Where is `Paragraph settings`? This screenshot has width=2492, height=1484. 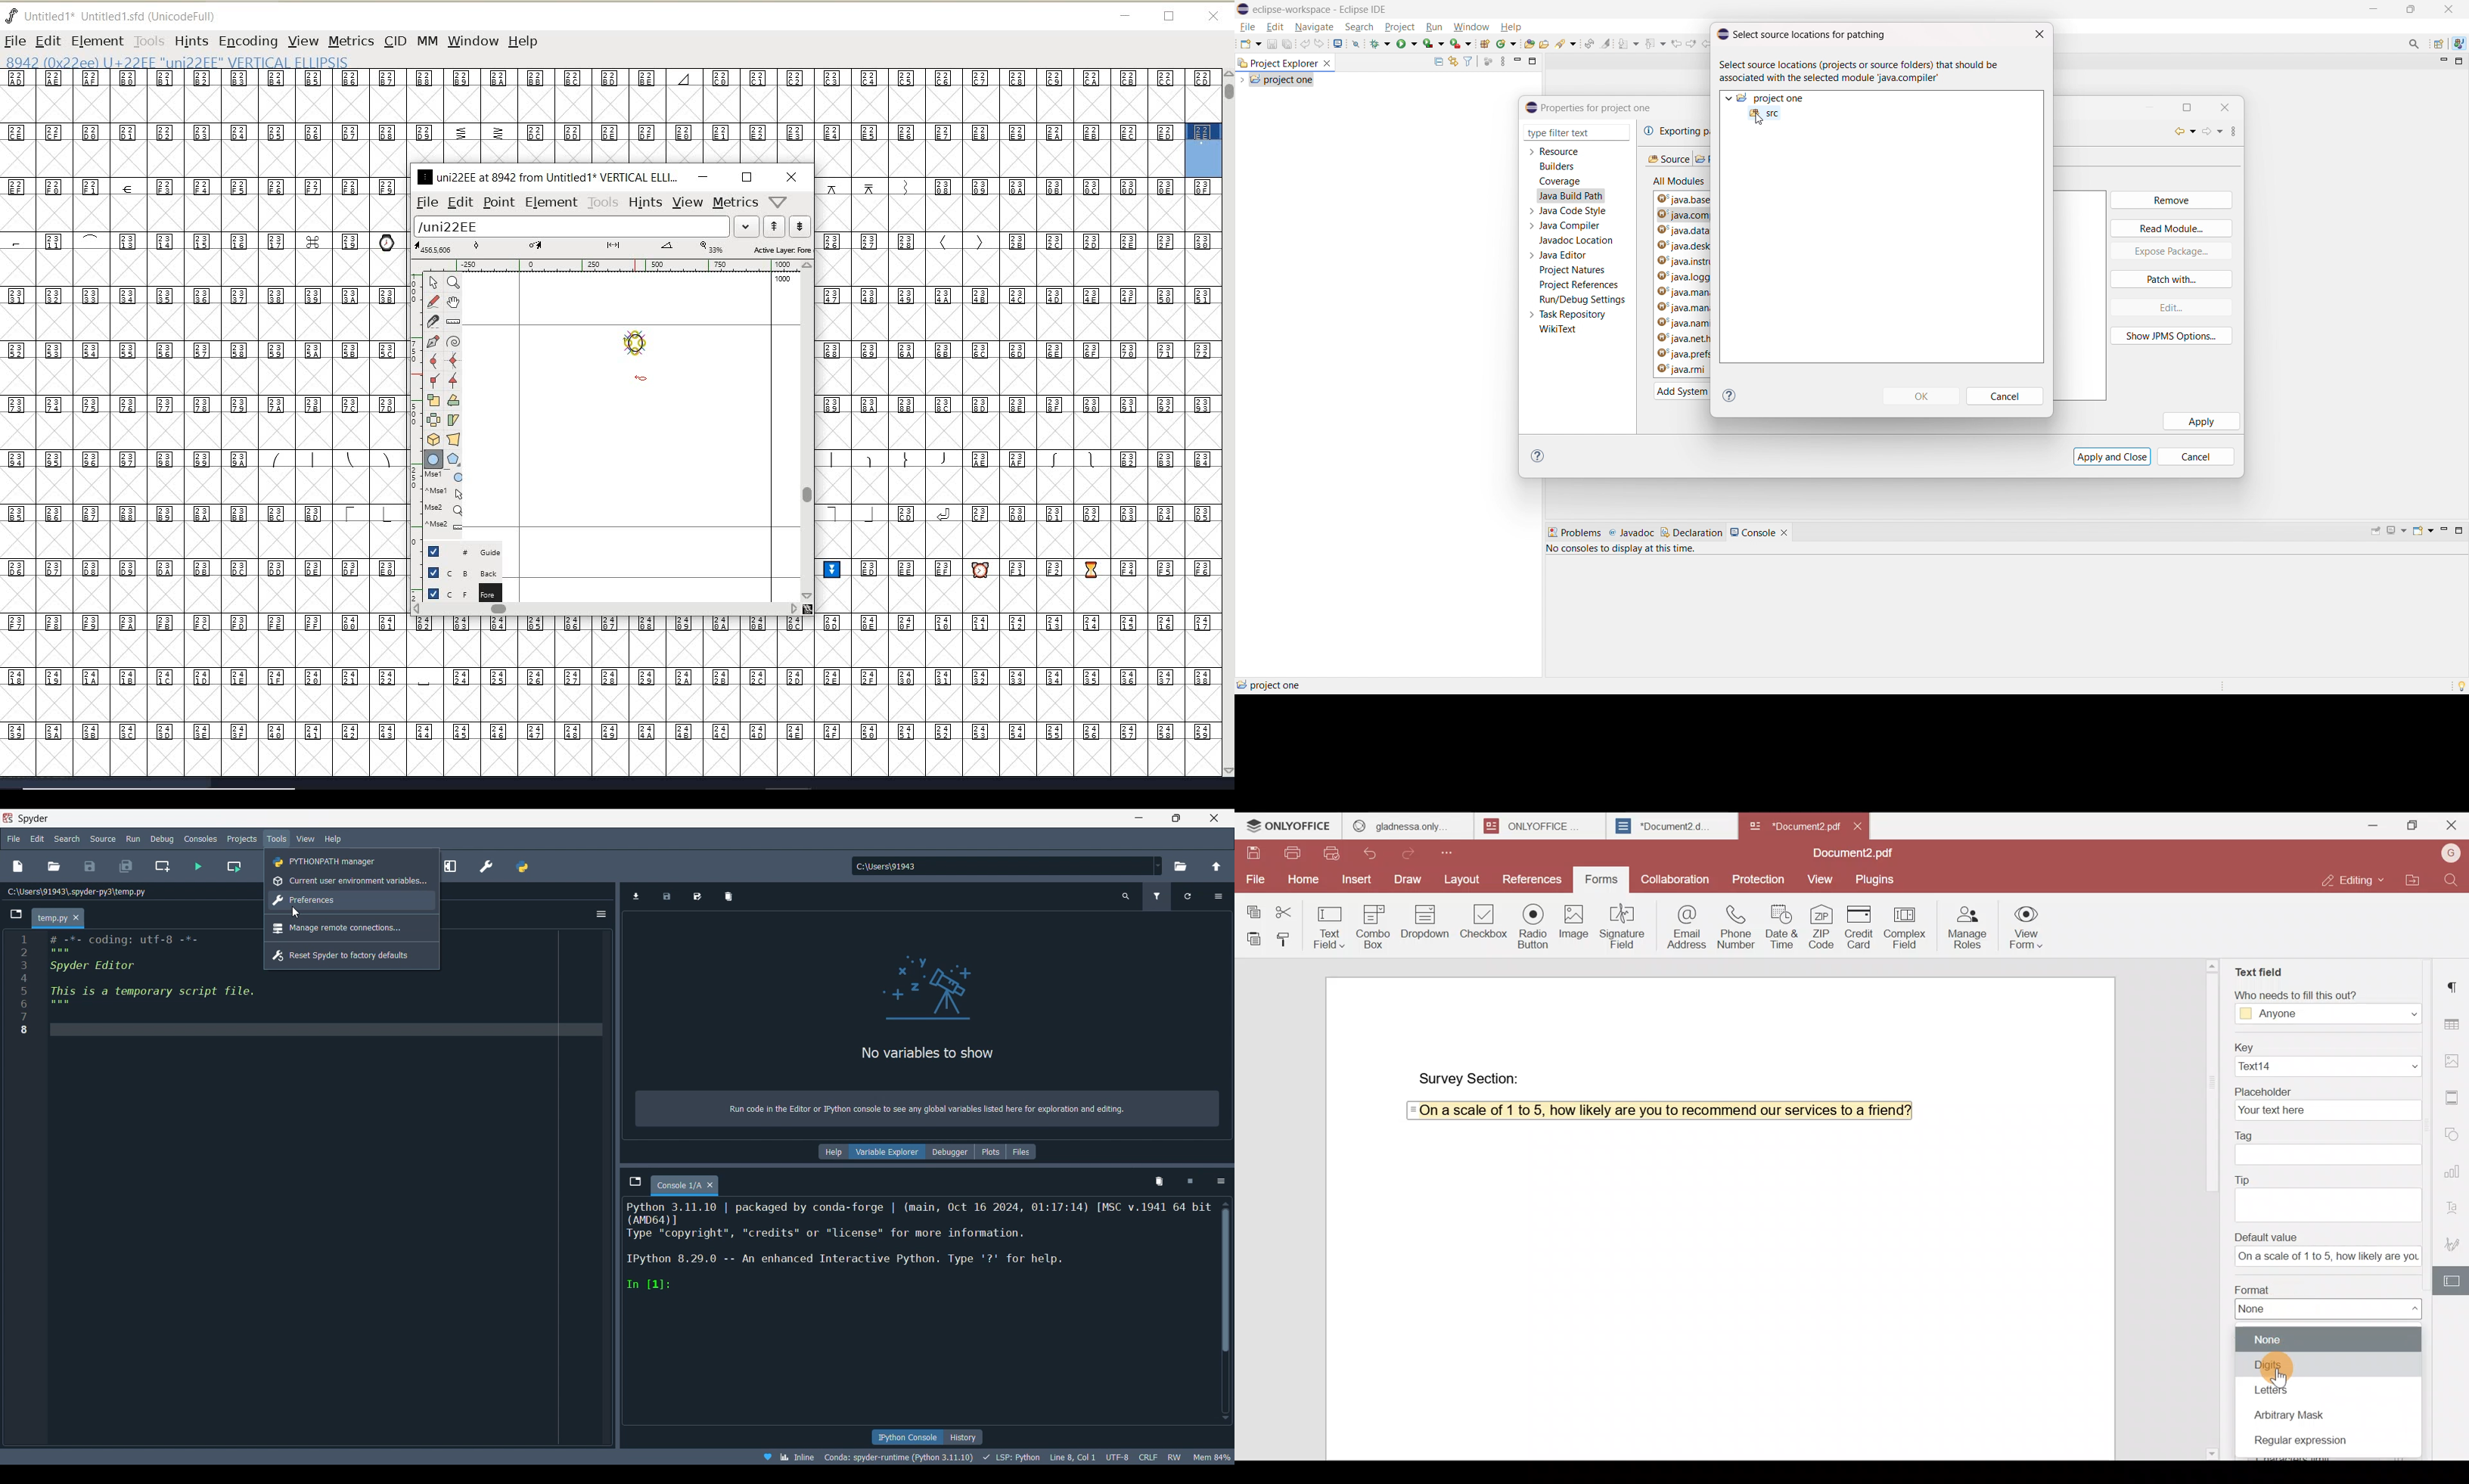 Paragraph settings is located at coordinates (2455, 982).